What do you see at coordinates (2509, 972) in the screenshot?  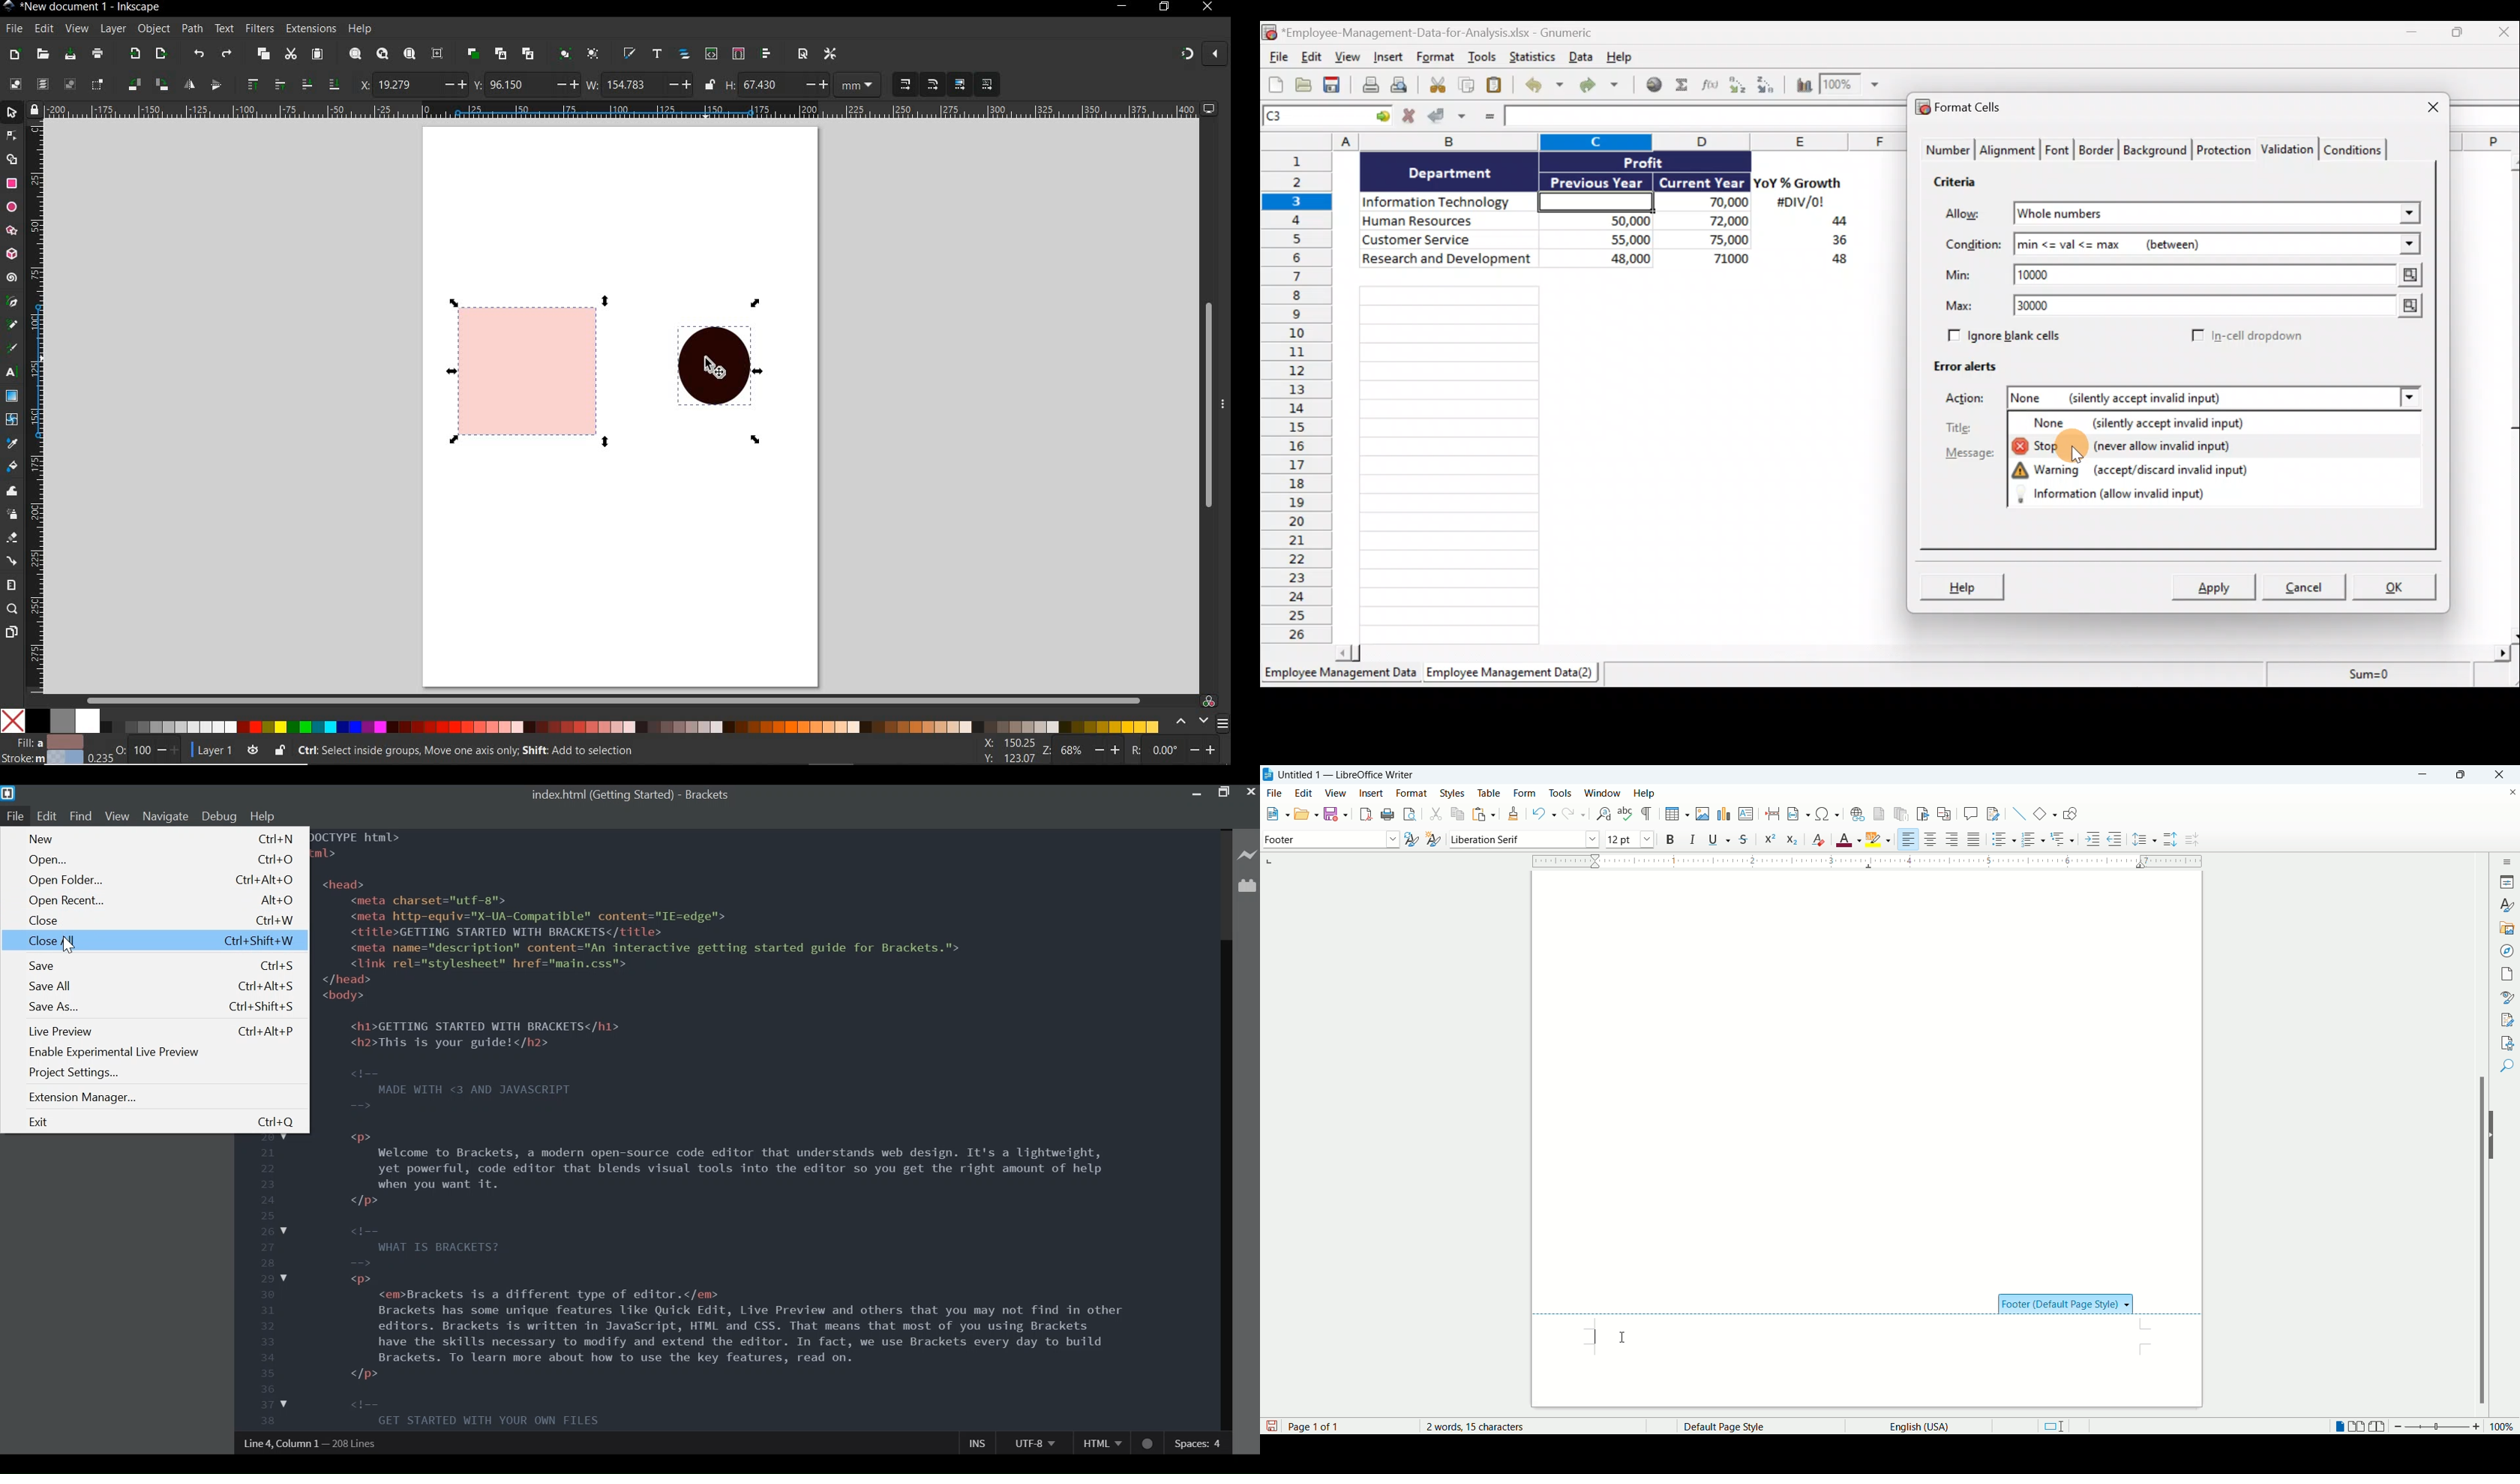 I see `page` at bounding box center [2509, 972].